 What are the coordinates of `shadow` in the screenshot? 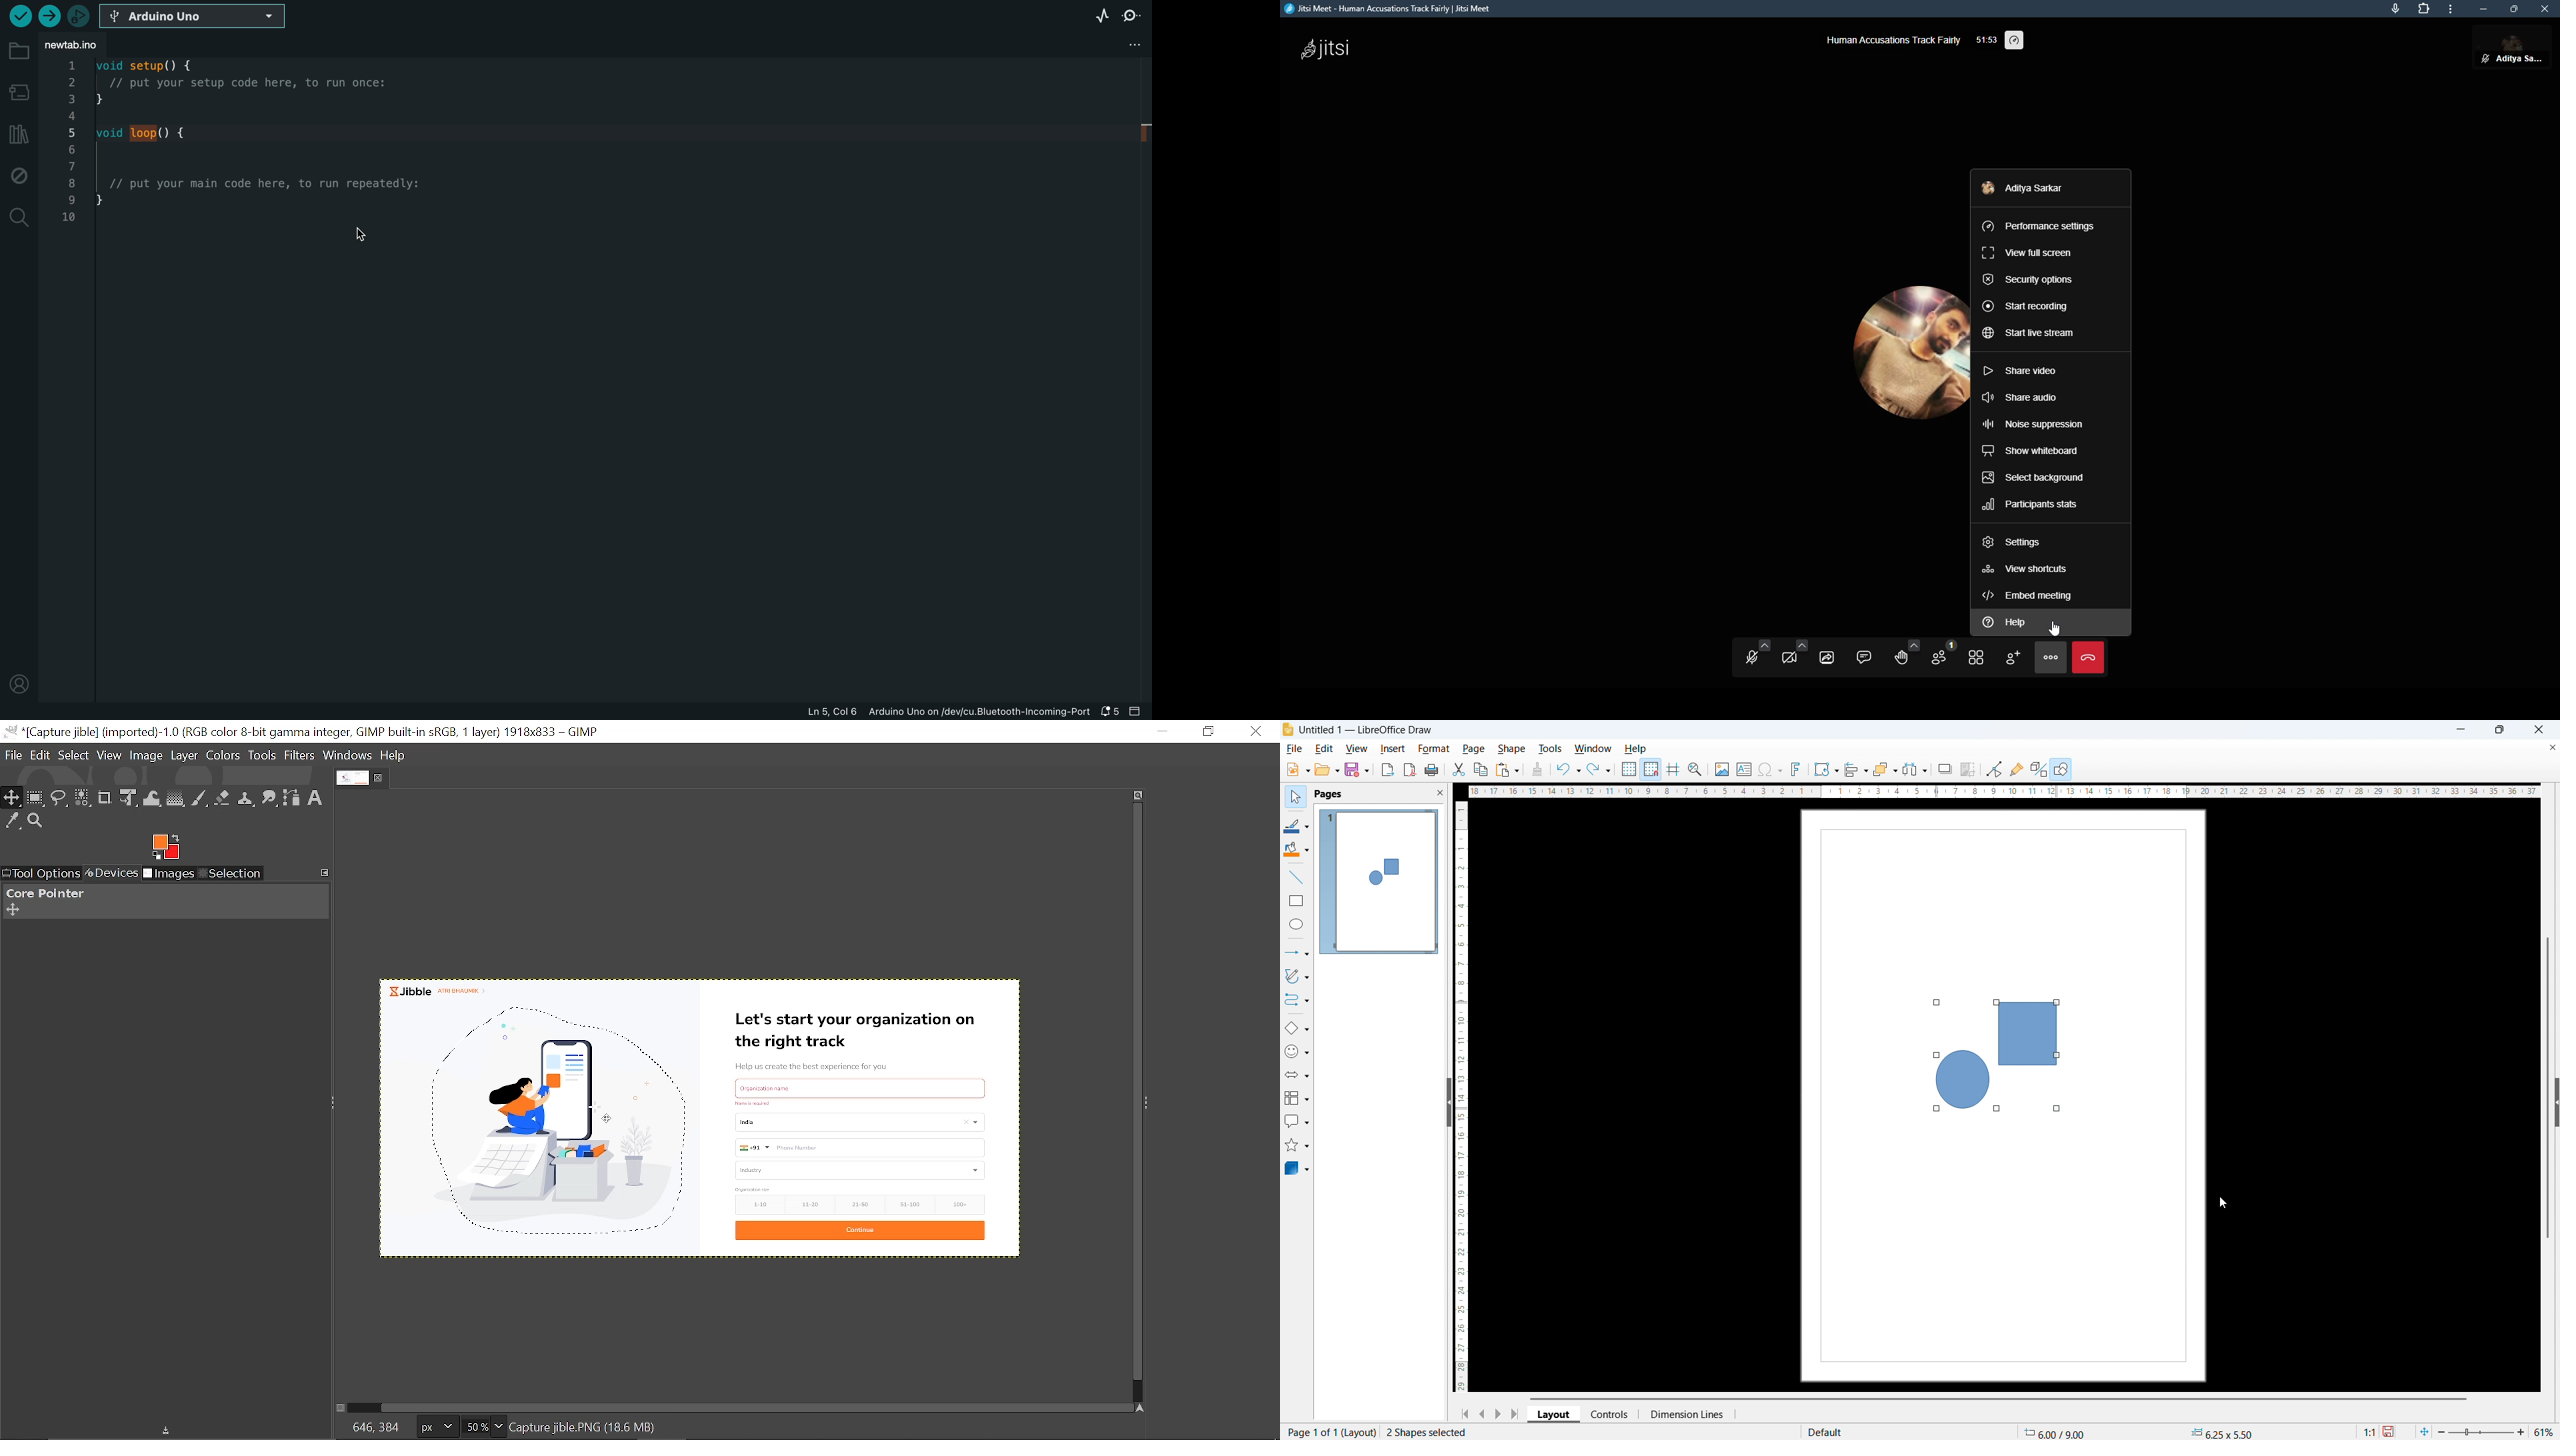 It's located at (1946, 769).